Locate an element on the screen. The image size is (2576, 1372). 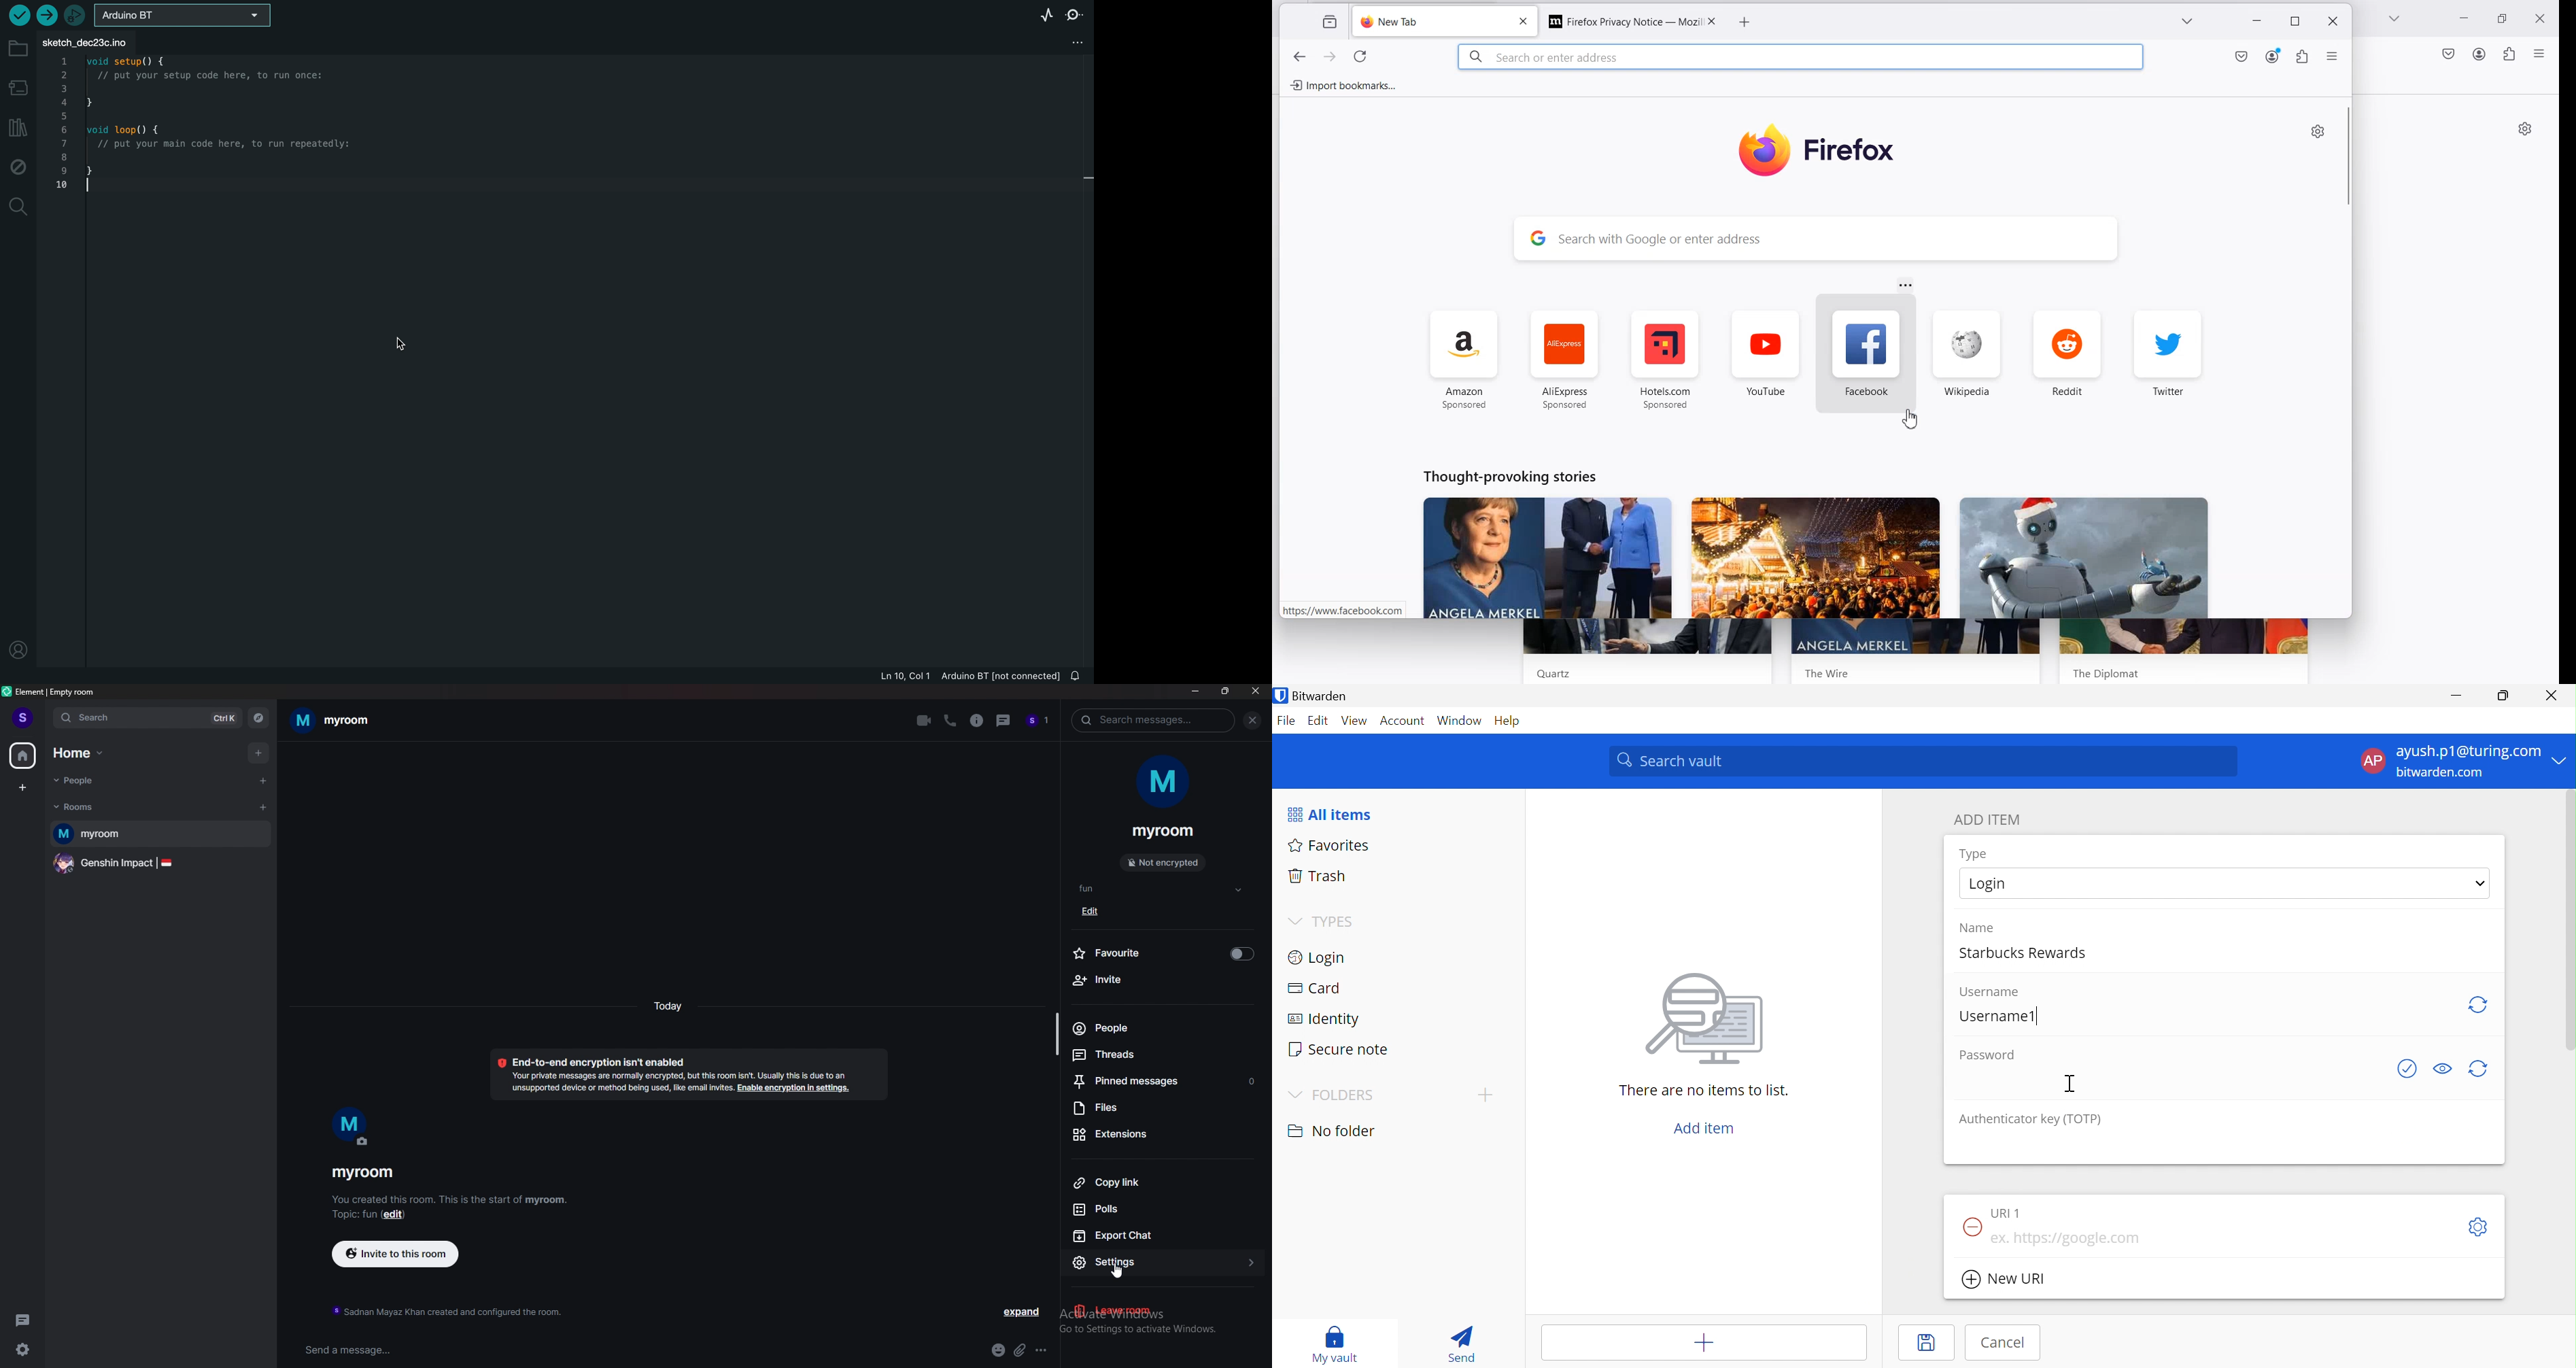
close is located at coordinates (1256, 692).